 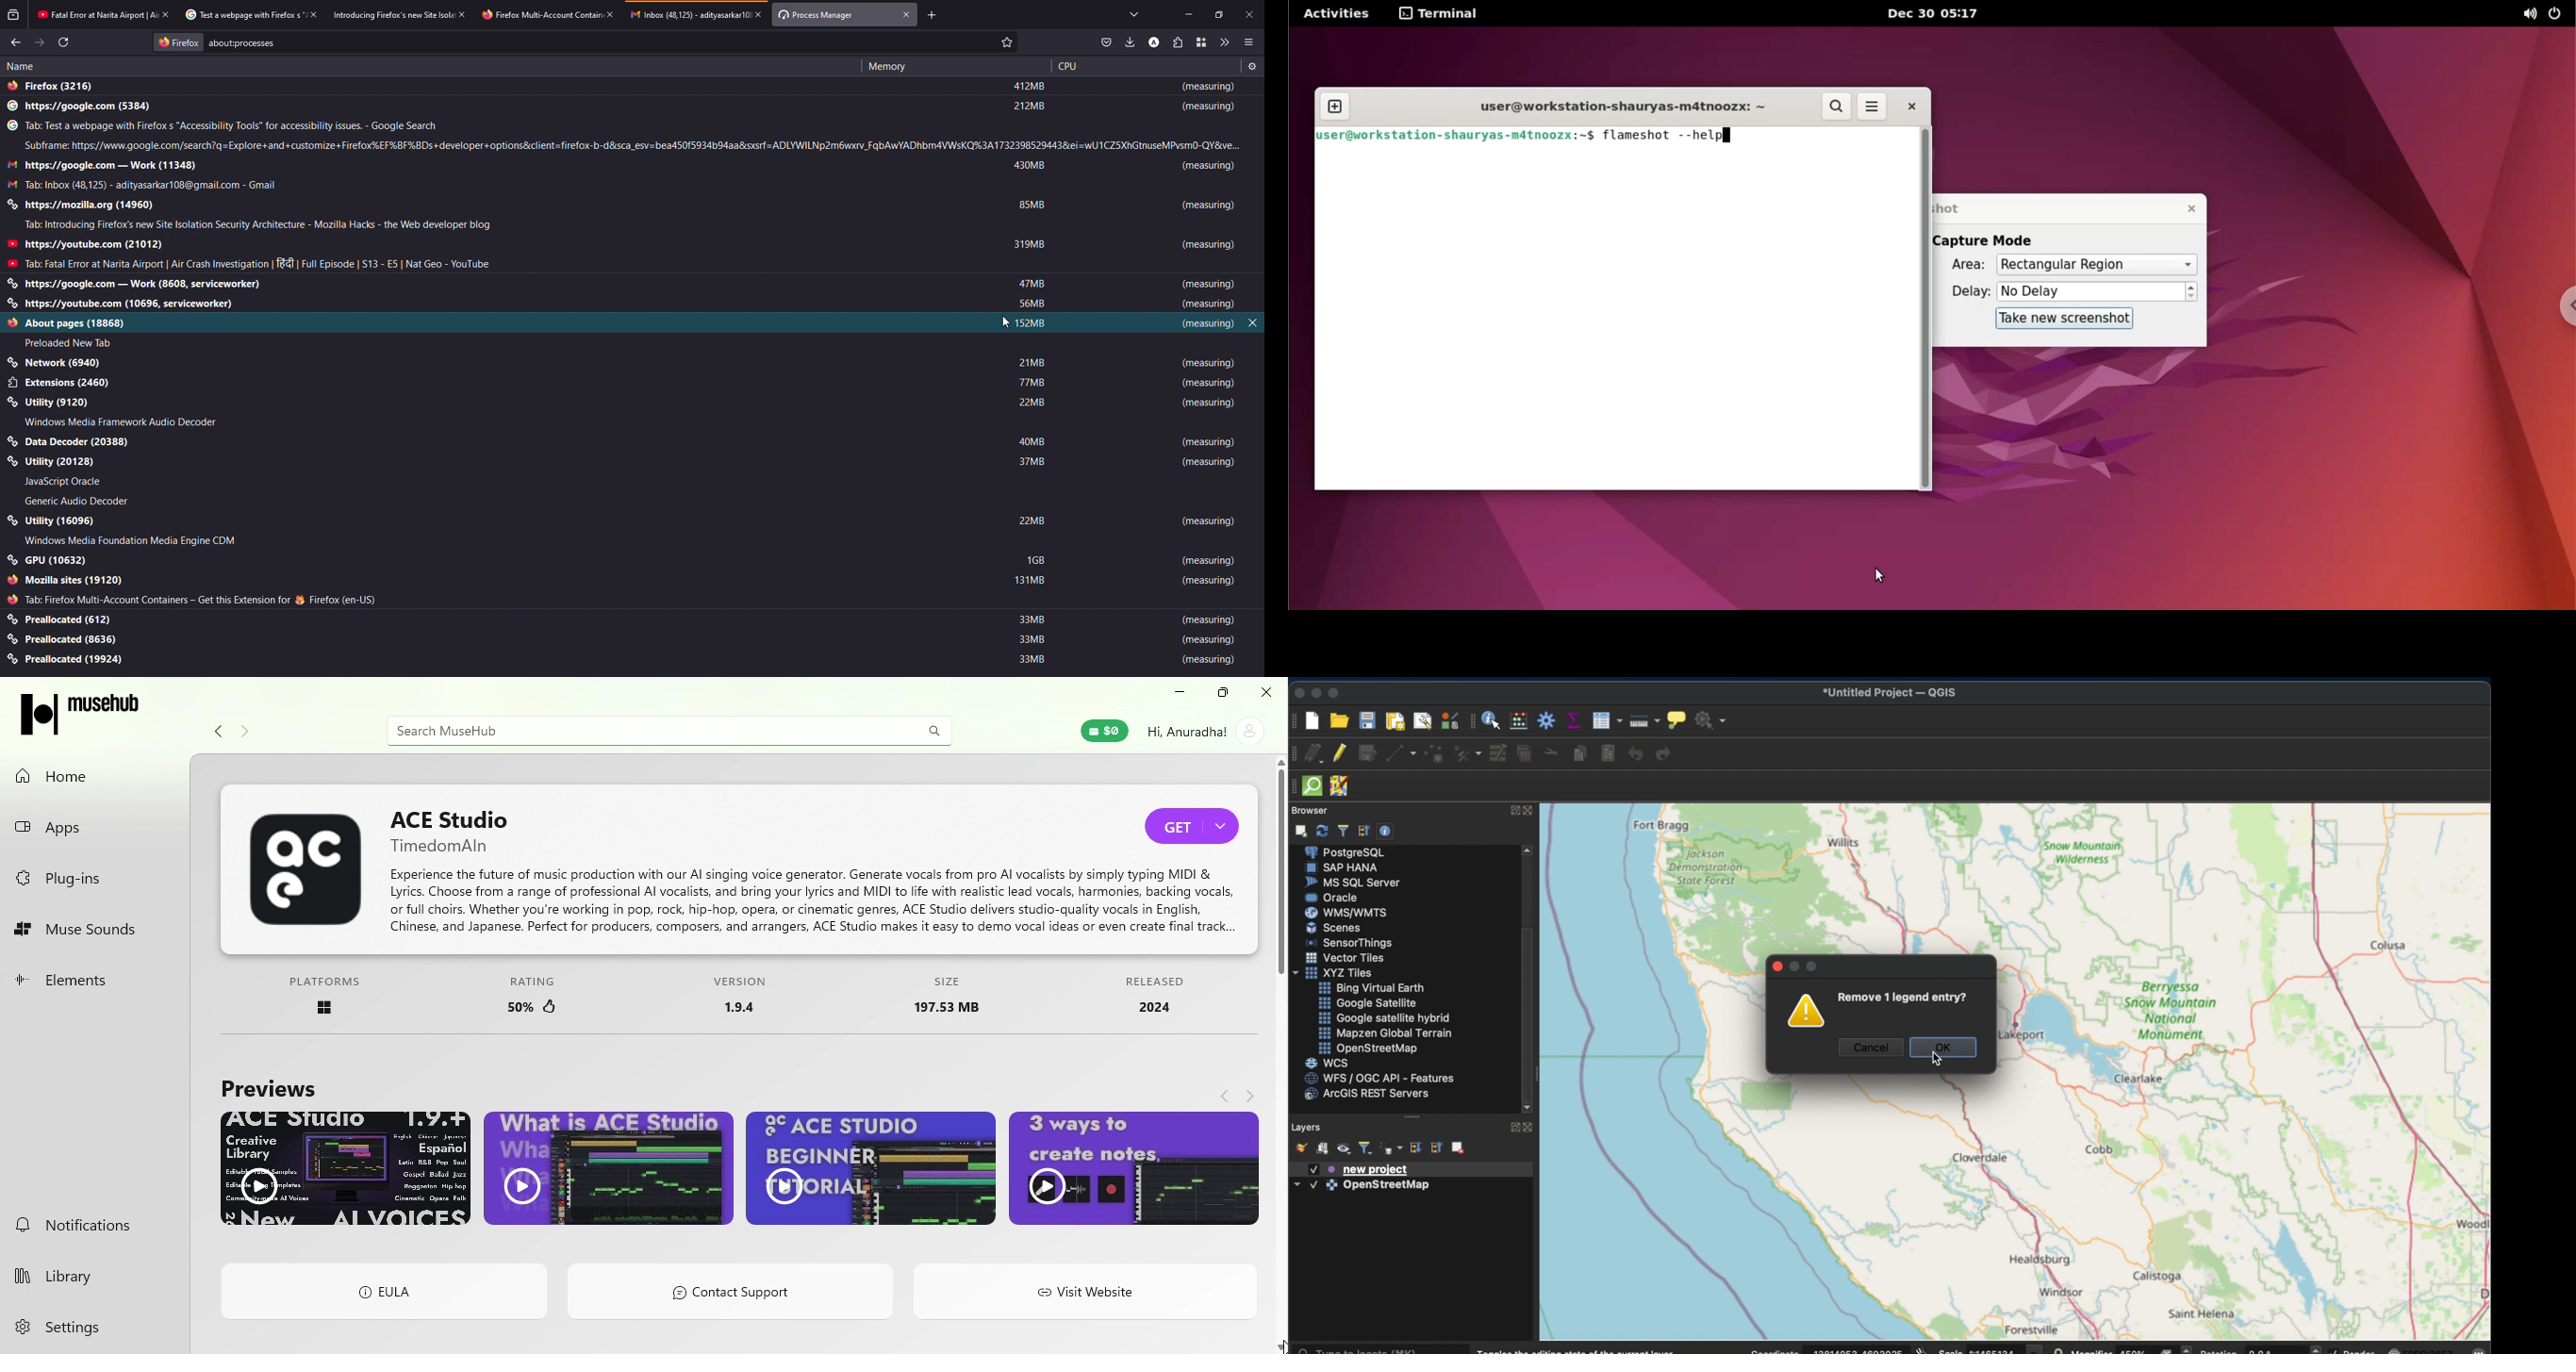 I want to click on cancel button, so click(x=1868, y=1047).